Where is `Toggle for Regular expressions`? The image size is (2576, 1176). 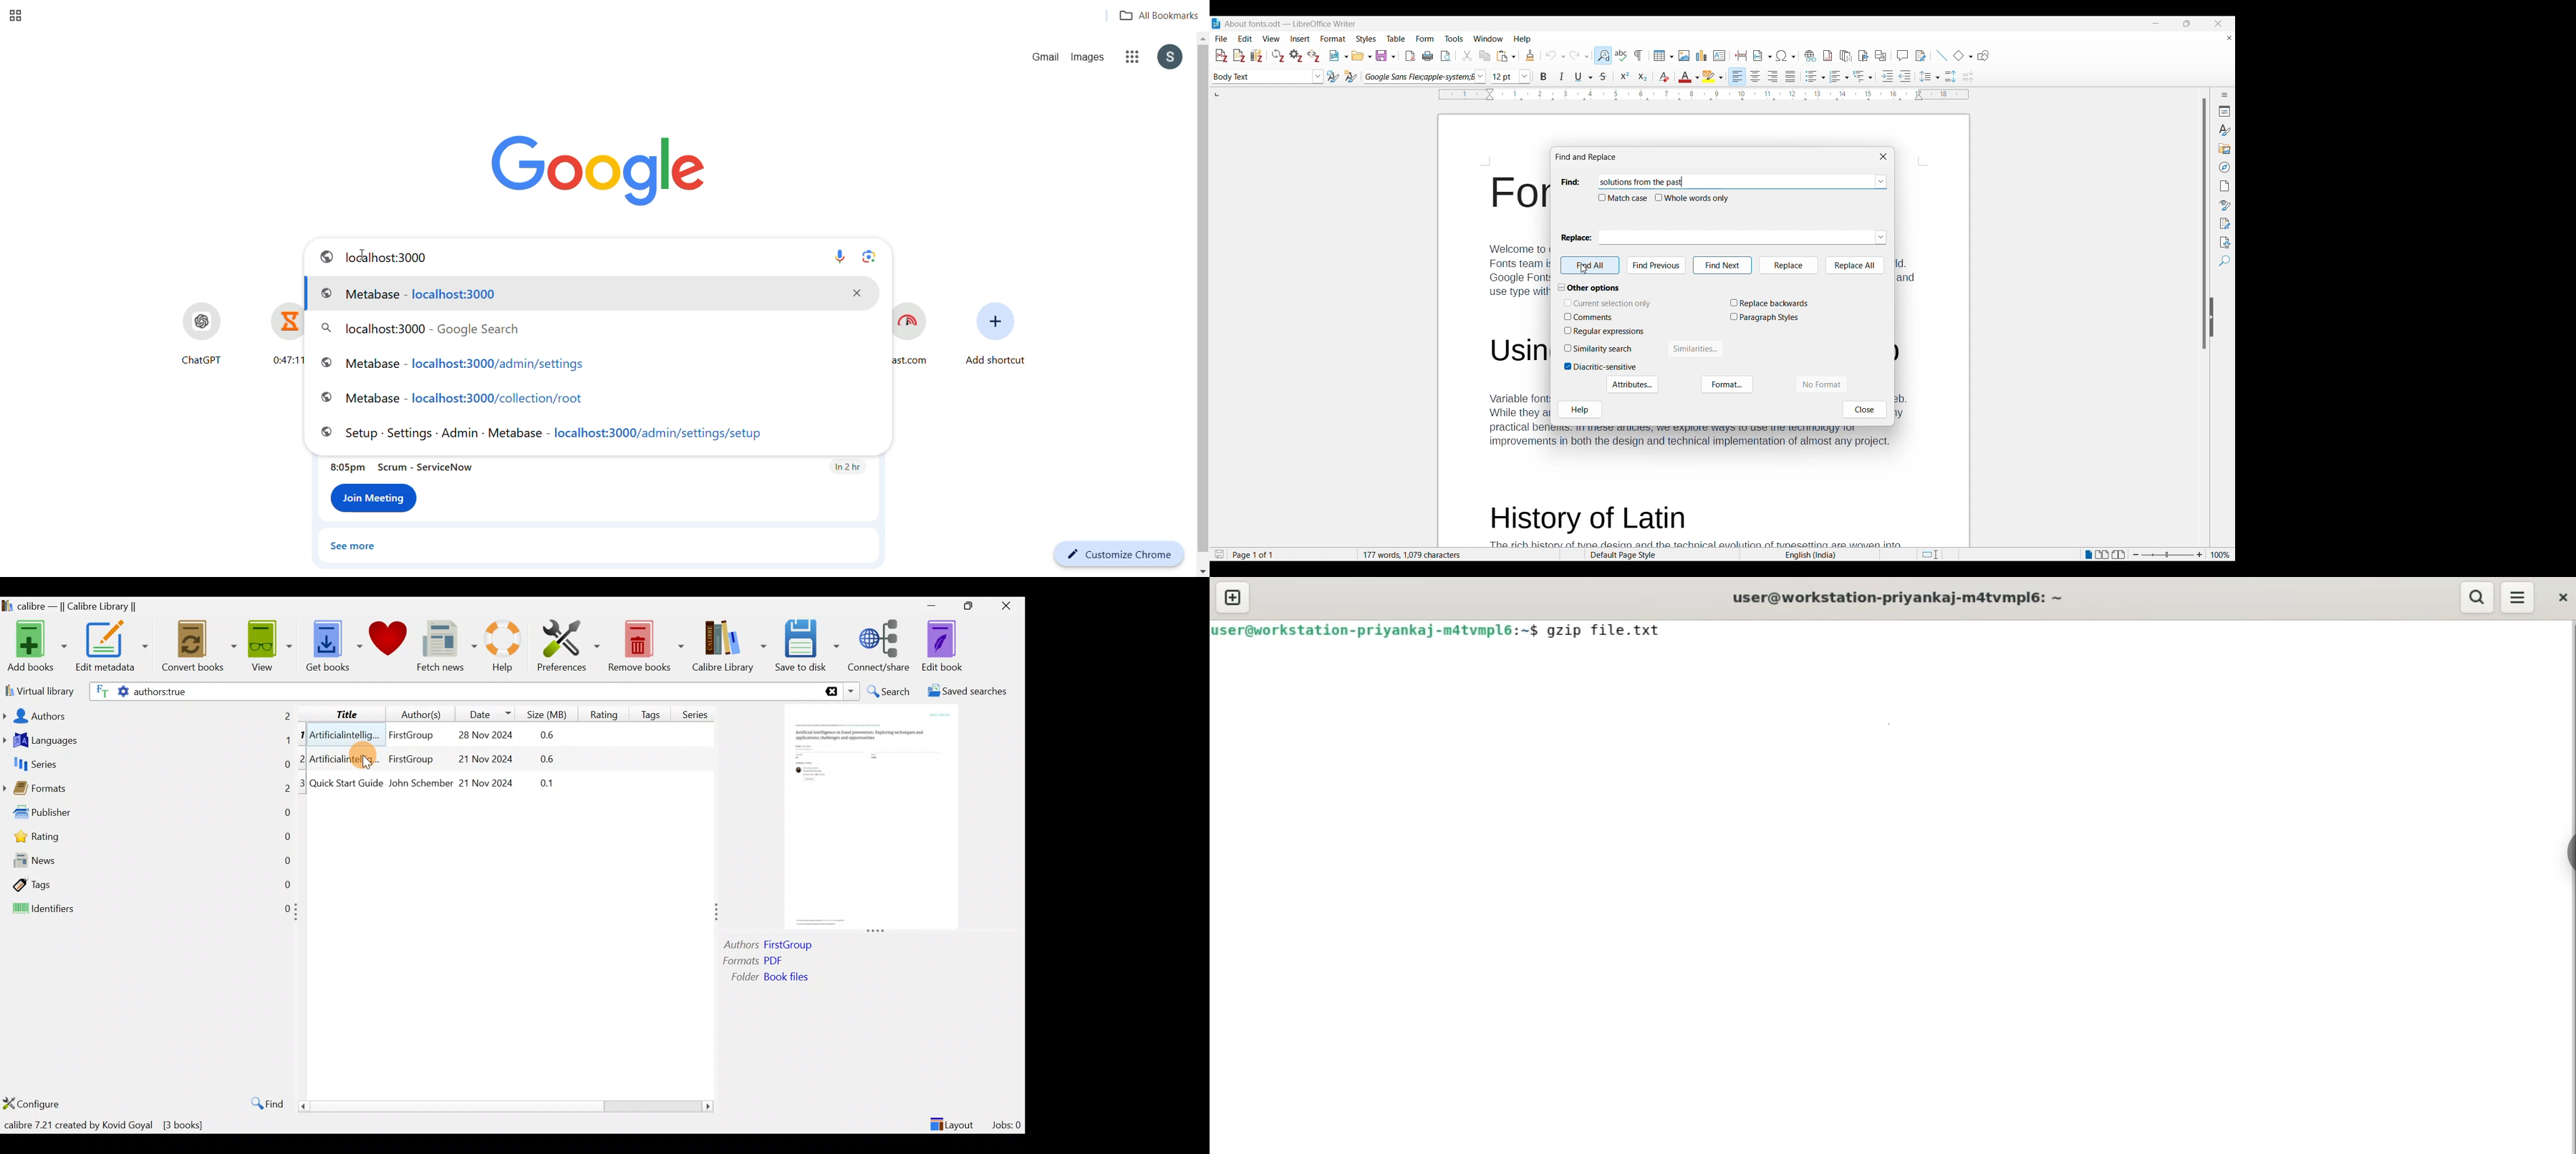
Toggle for Regular expressions is located at coordinates (1605, 331).